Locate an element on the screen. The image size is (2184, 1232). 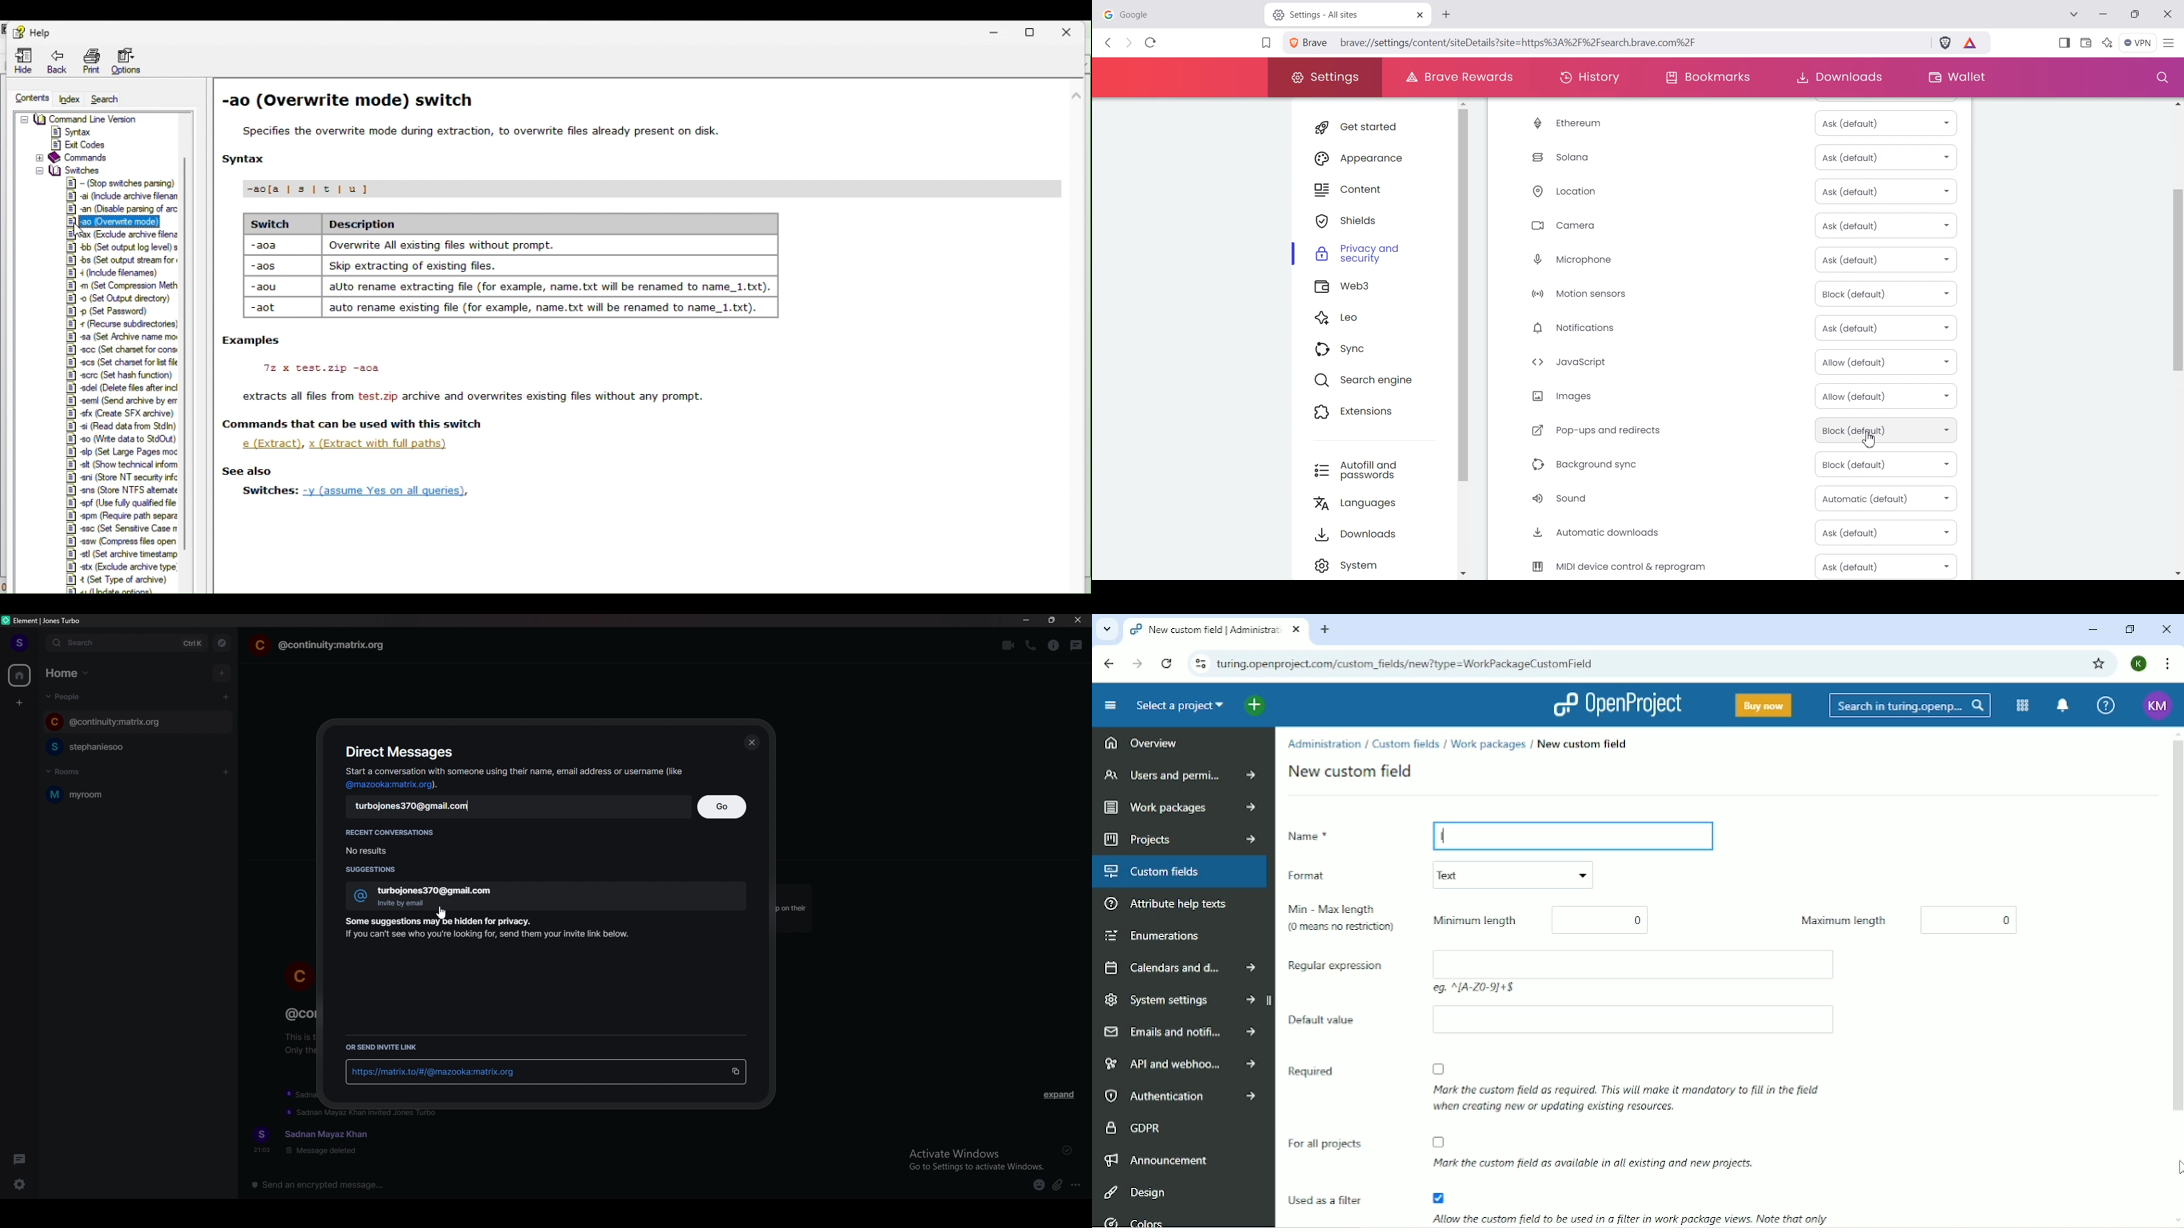
|#] spf (Use fully qualified file is located at coordinates (122, 502).